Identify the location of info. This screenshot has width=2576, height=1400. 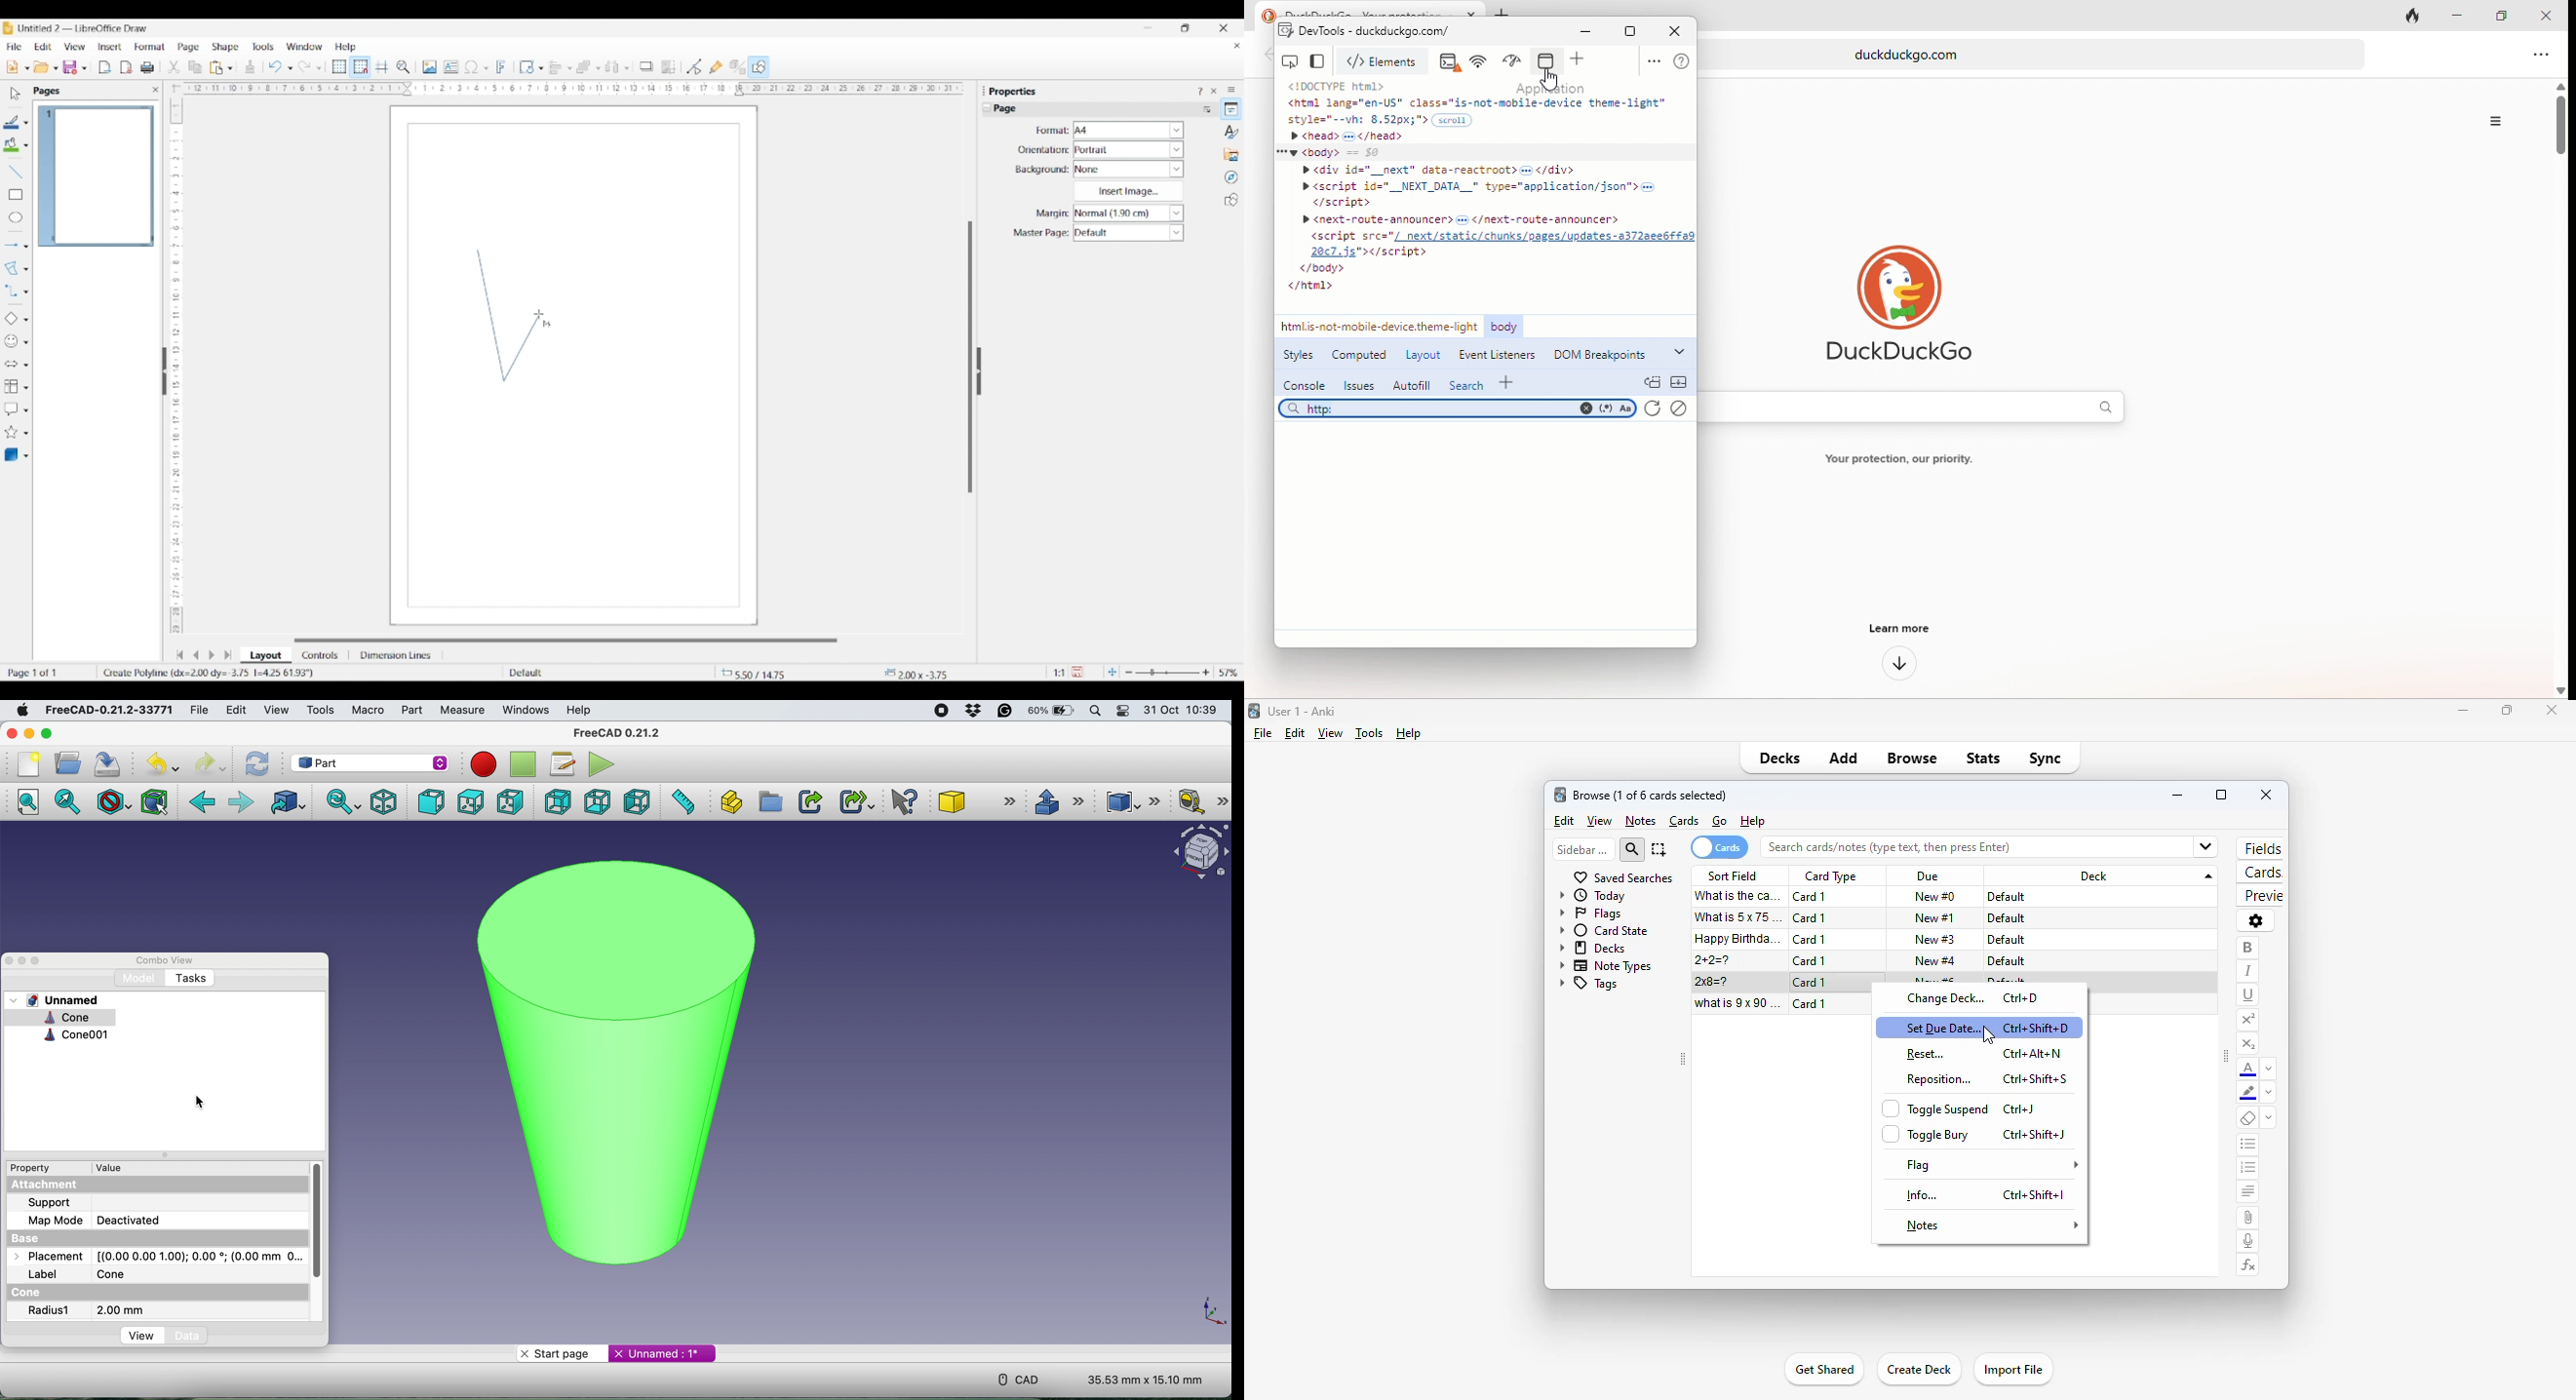
(1923, 1195).